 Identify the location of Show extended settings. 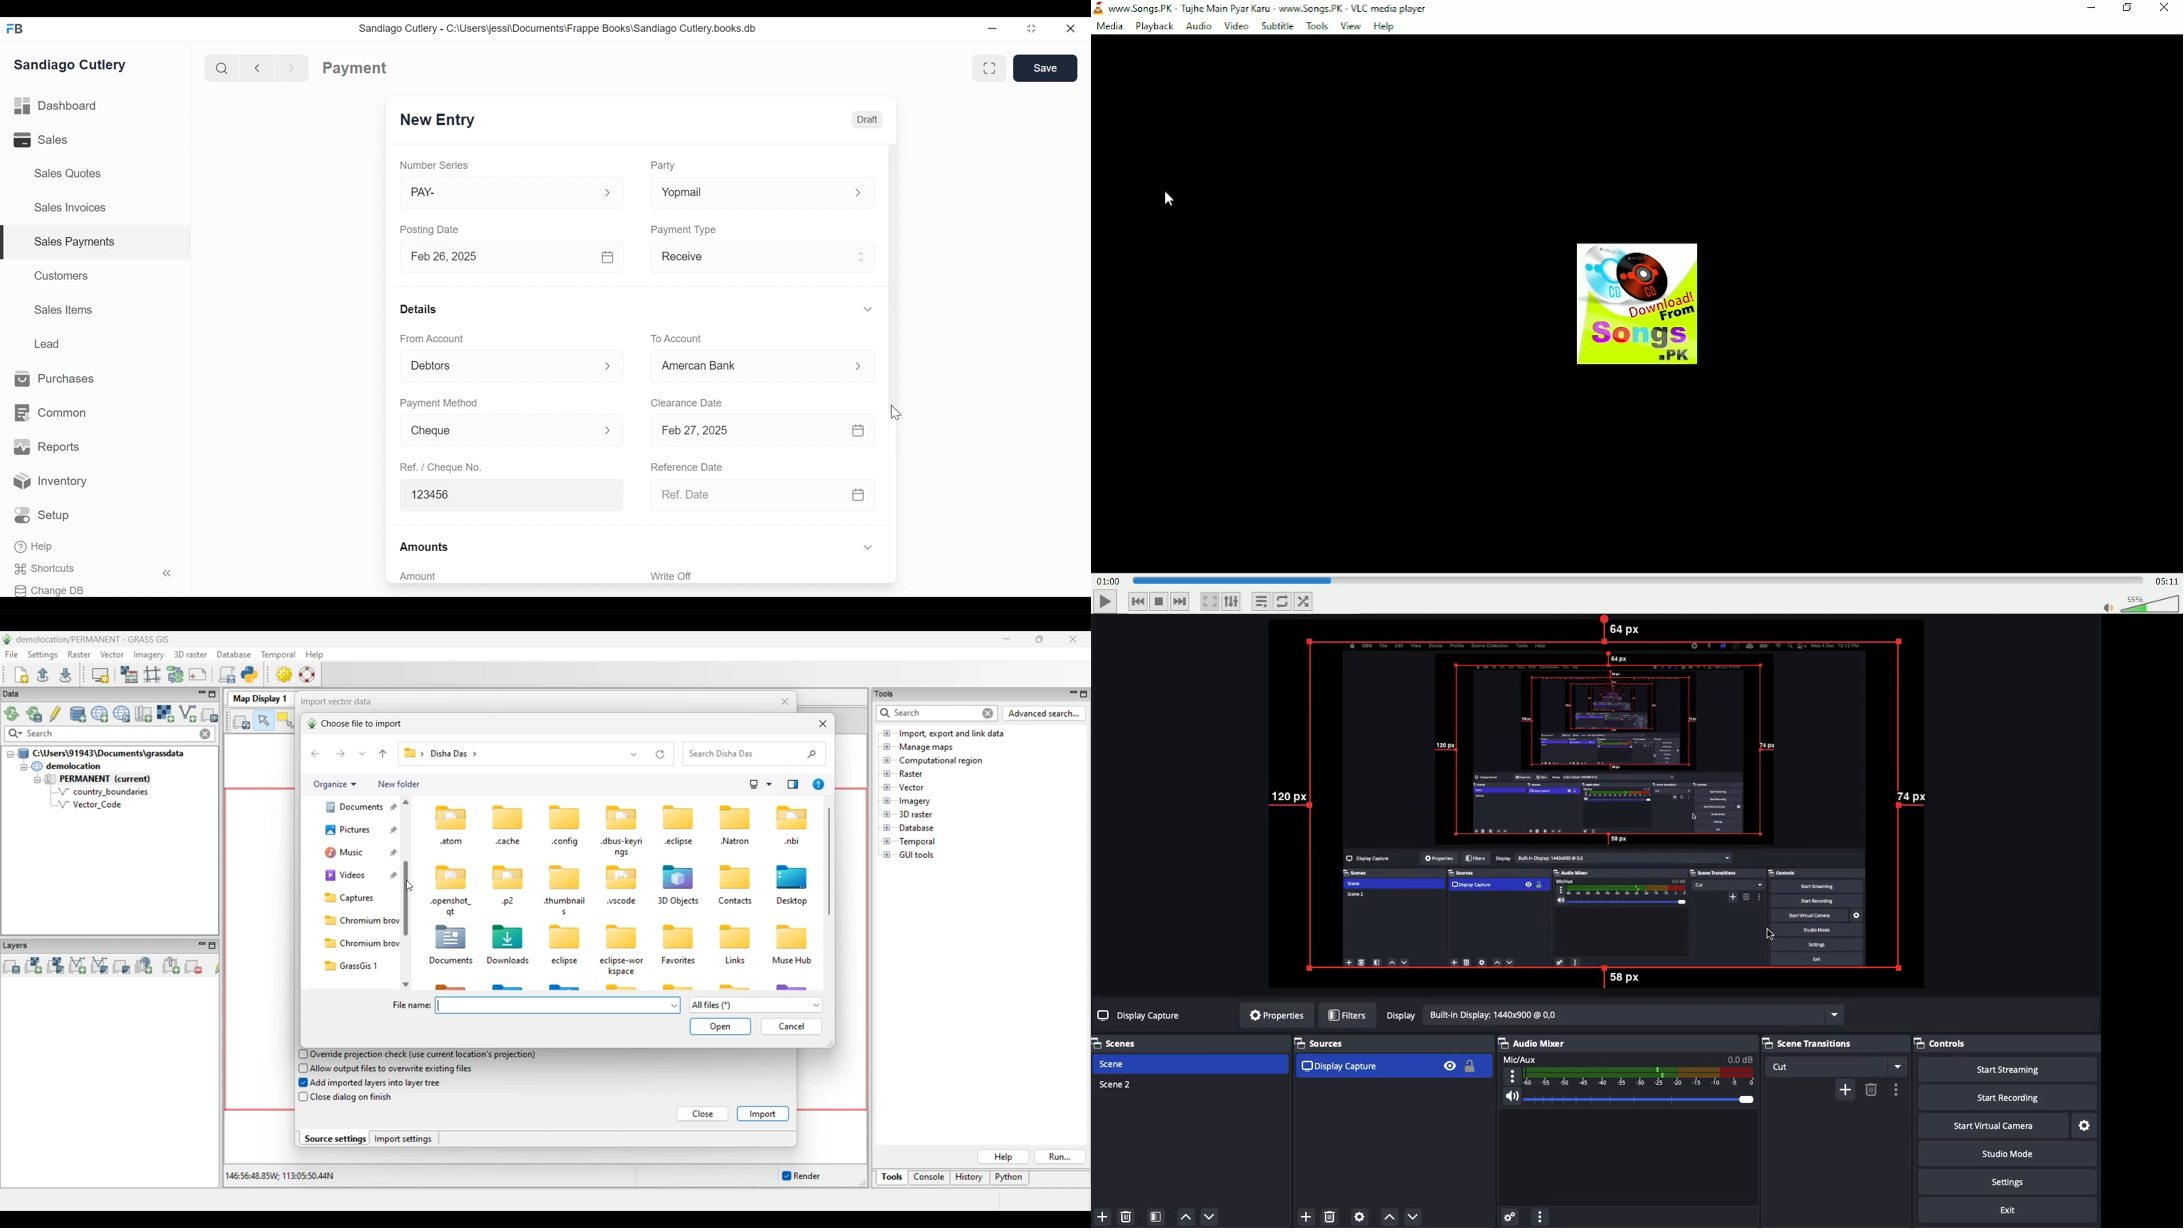
(1231, 602).